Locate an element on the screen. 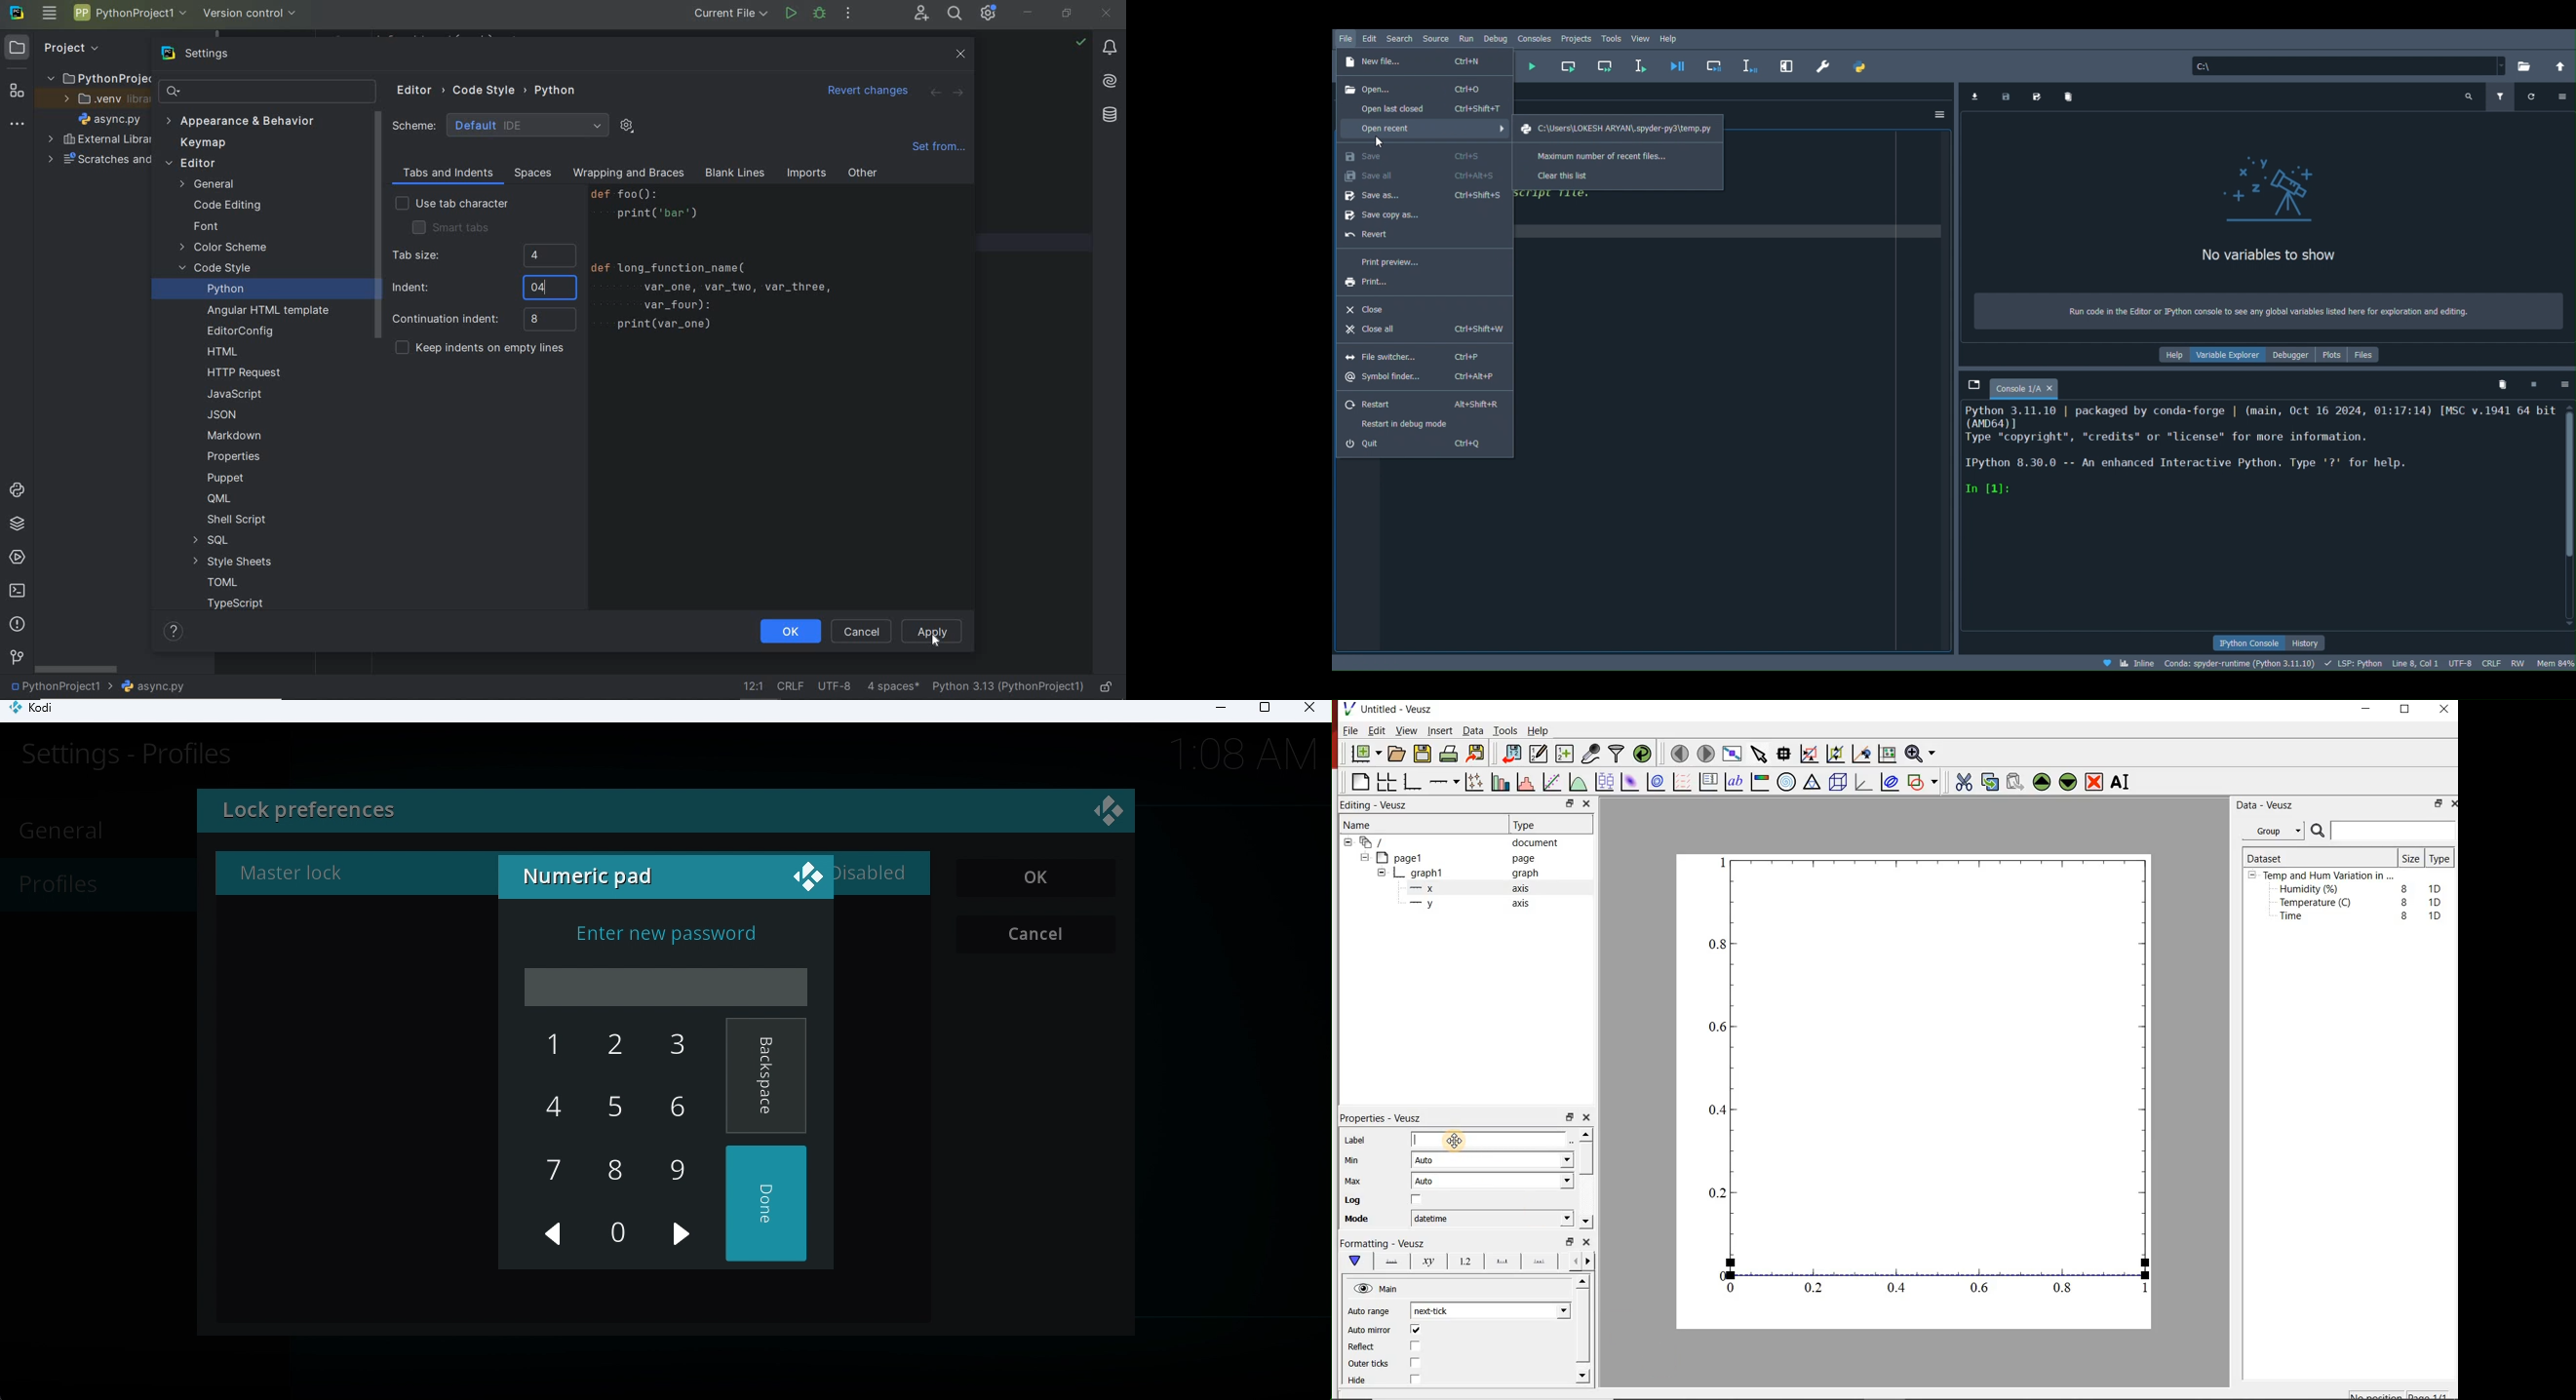  minor ticks is located at coordinates (1540, 1262).